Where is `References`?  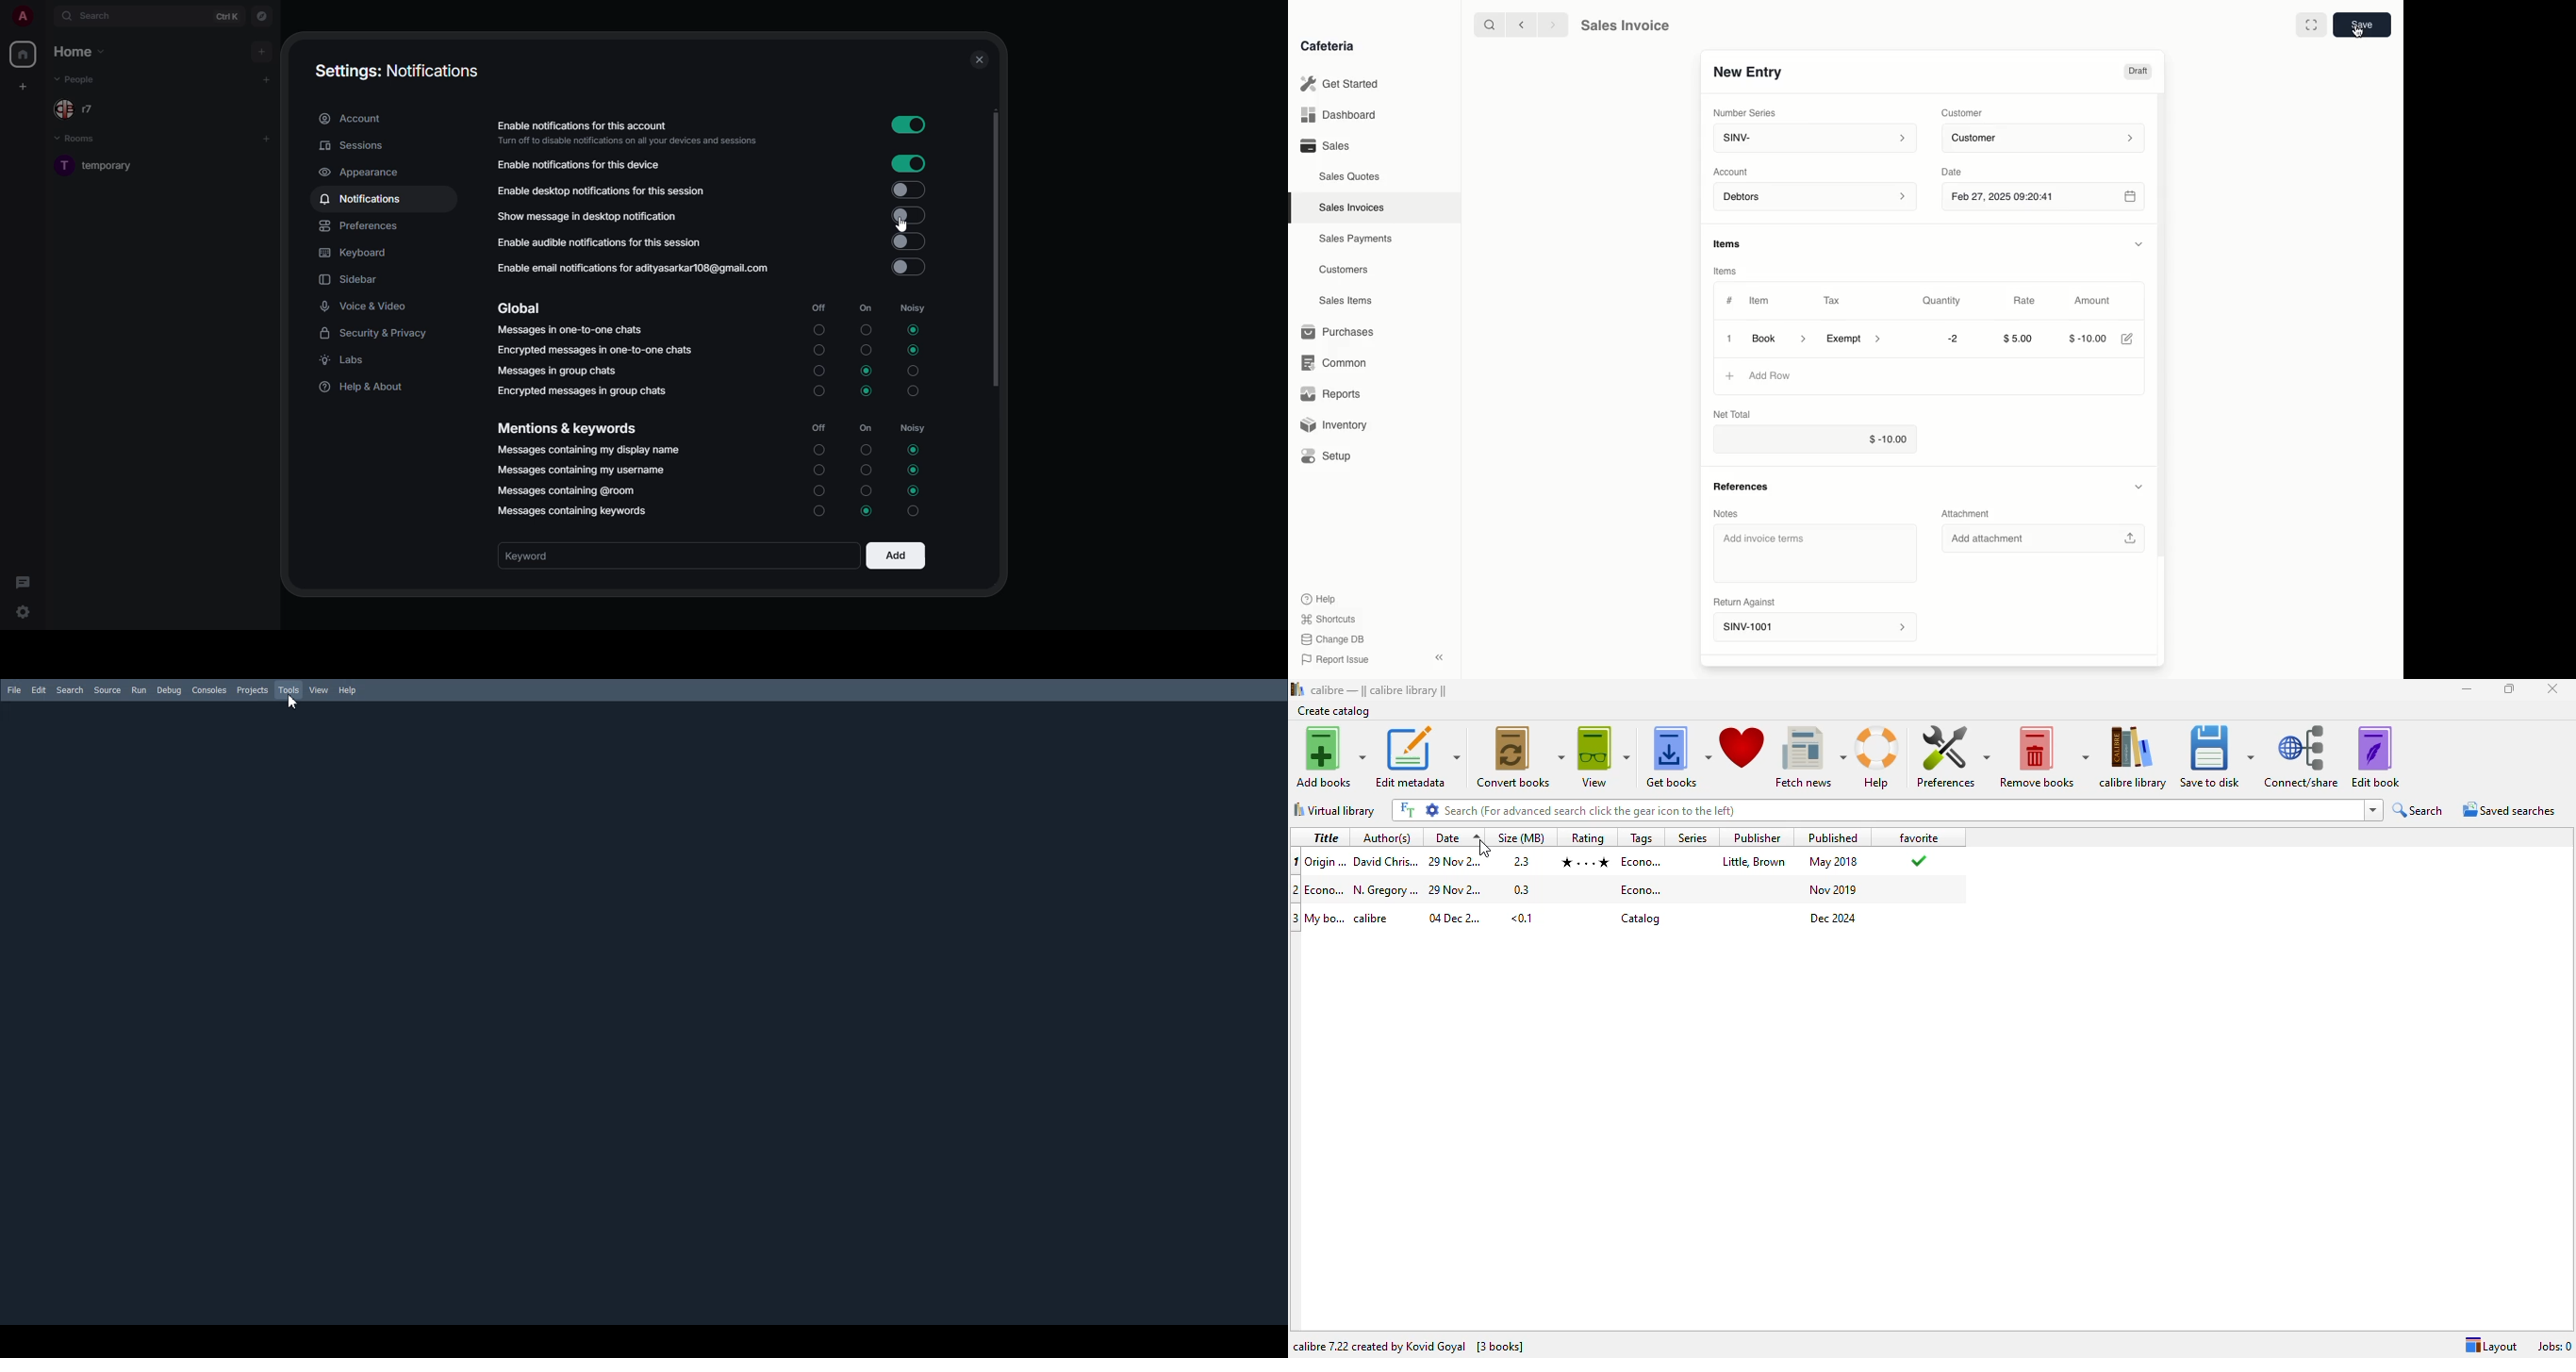 References is located at coordinates (1744, 487).